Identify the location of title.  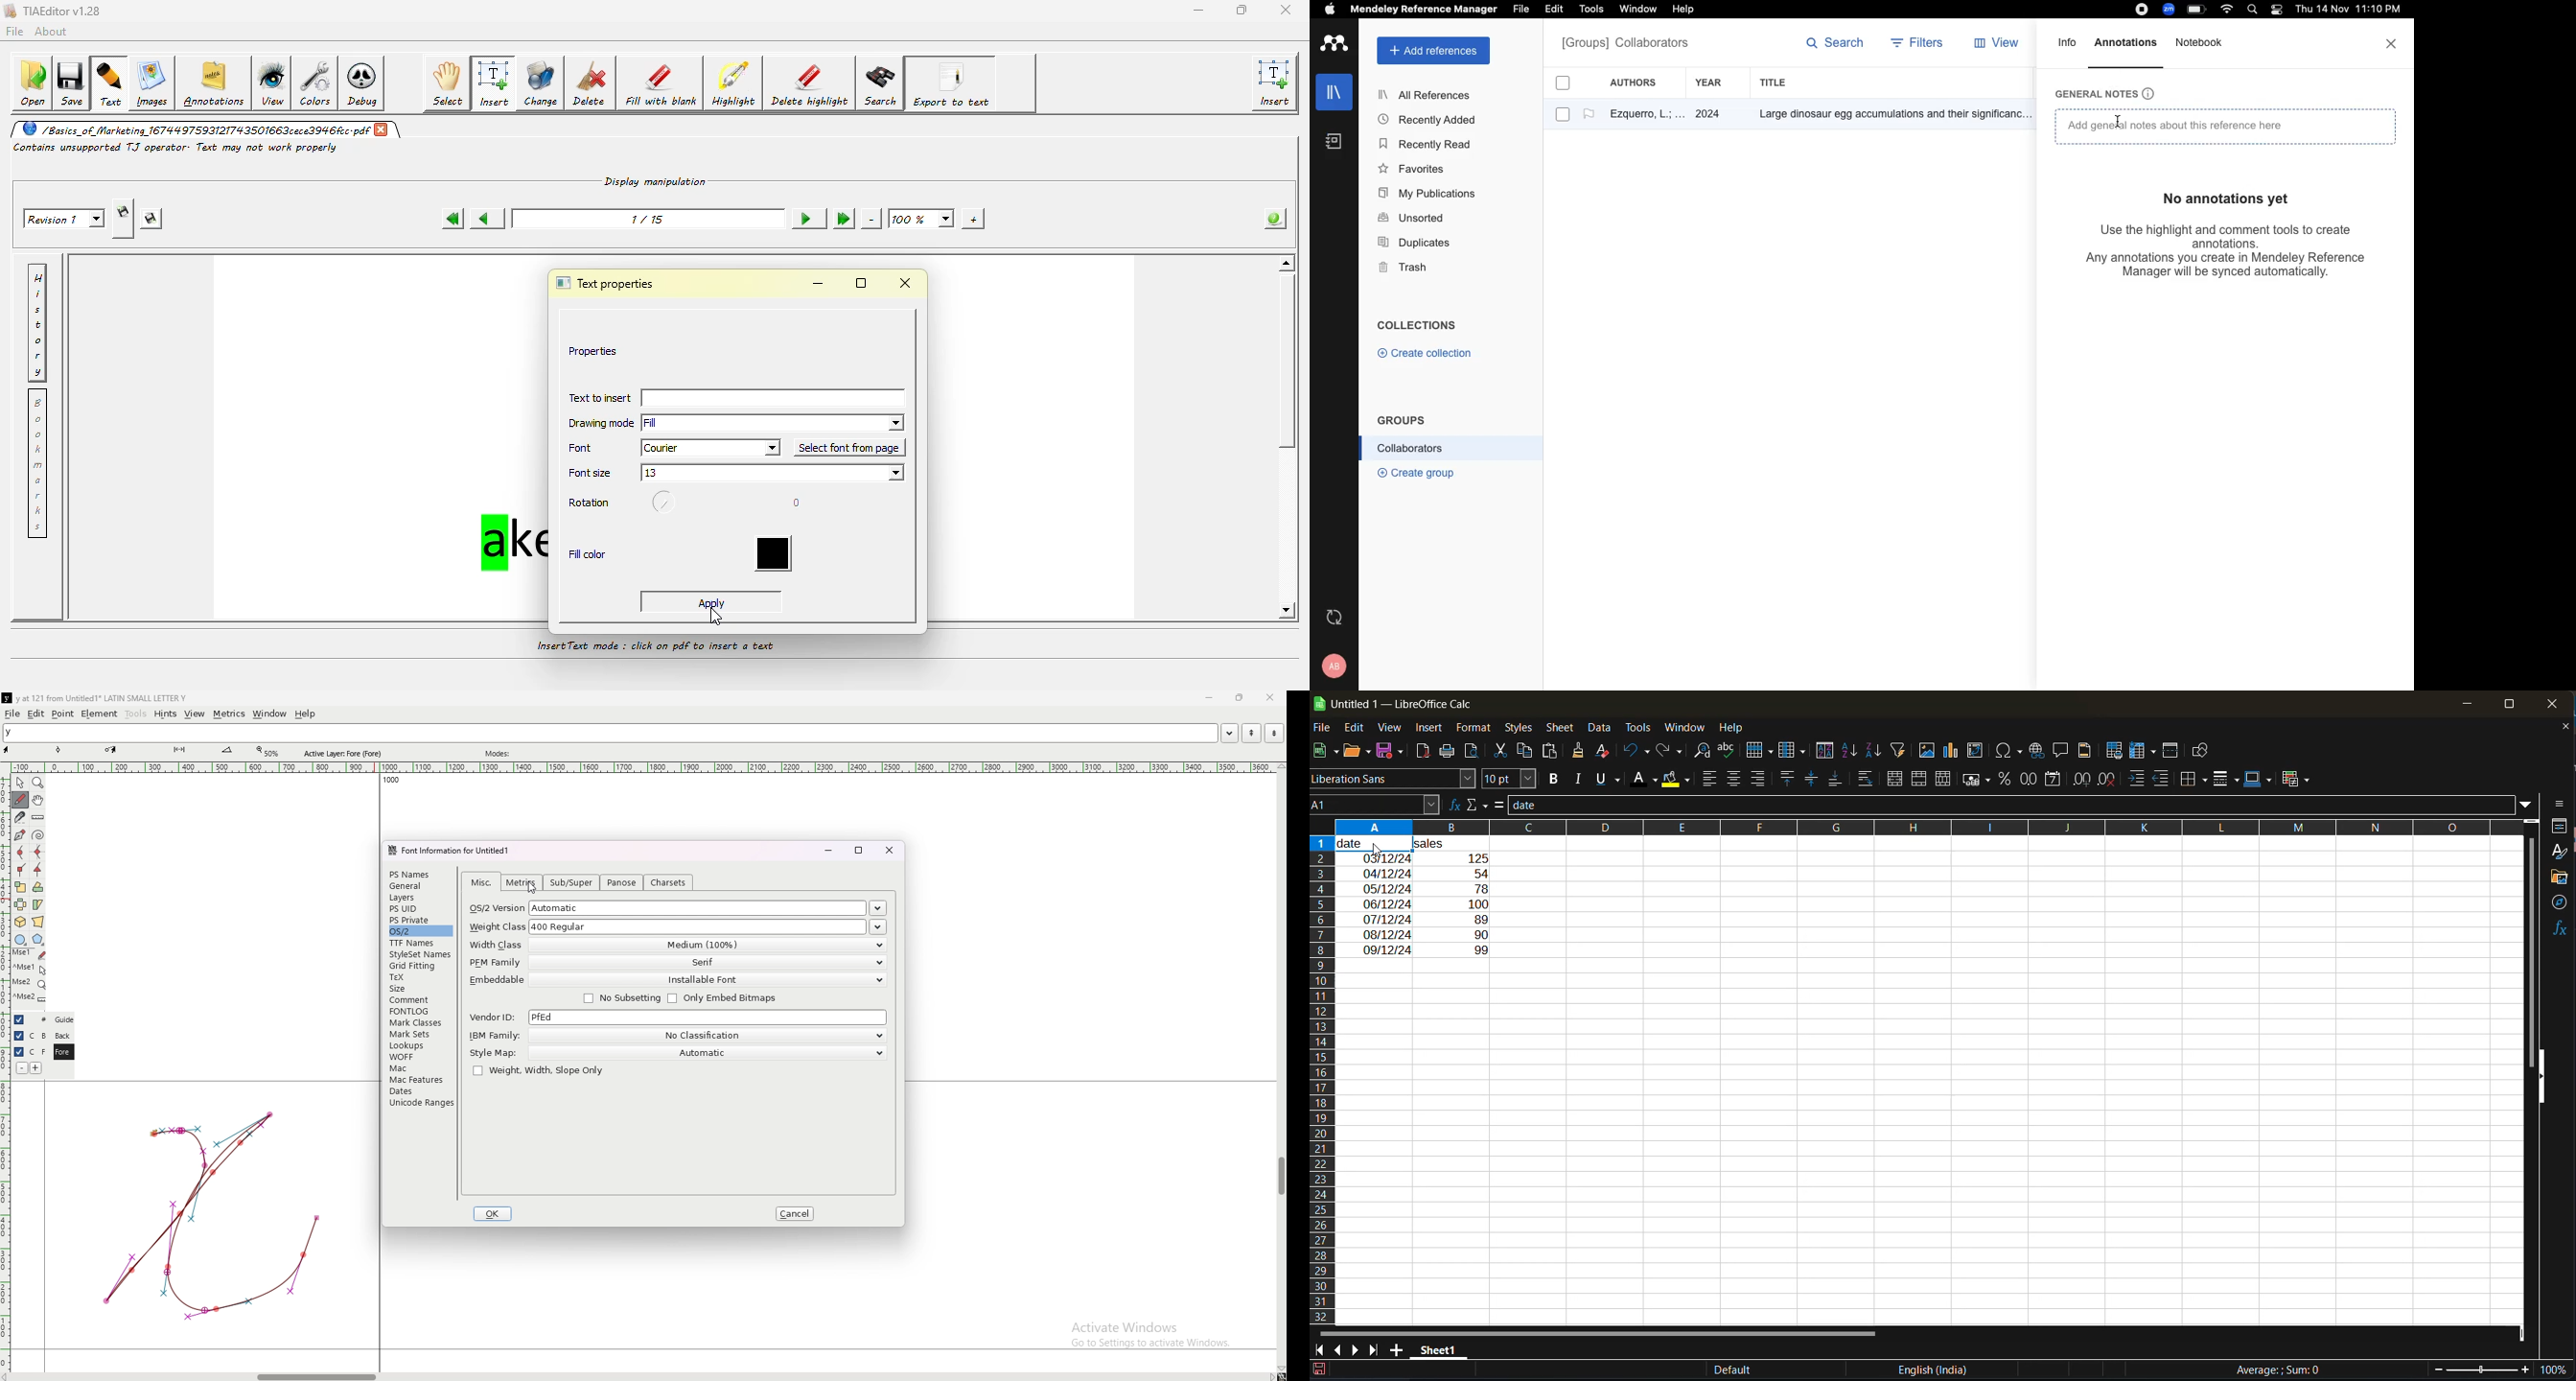
(1776, 82).